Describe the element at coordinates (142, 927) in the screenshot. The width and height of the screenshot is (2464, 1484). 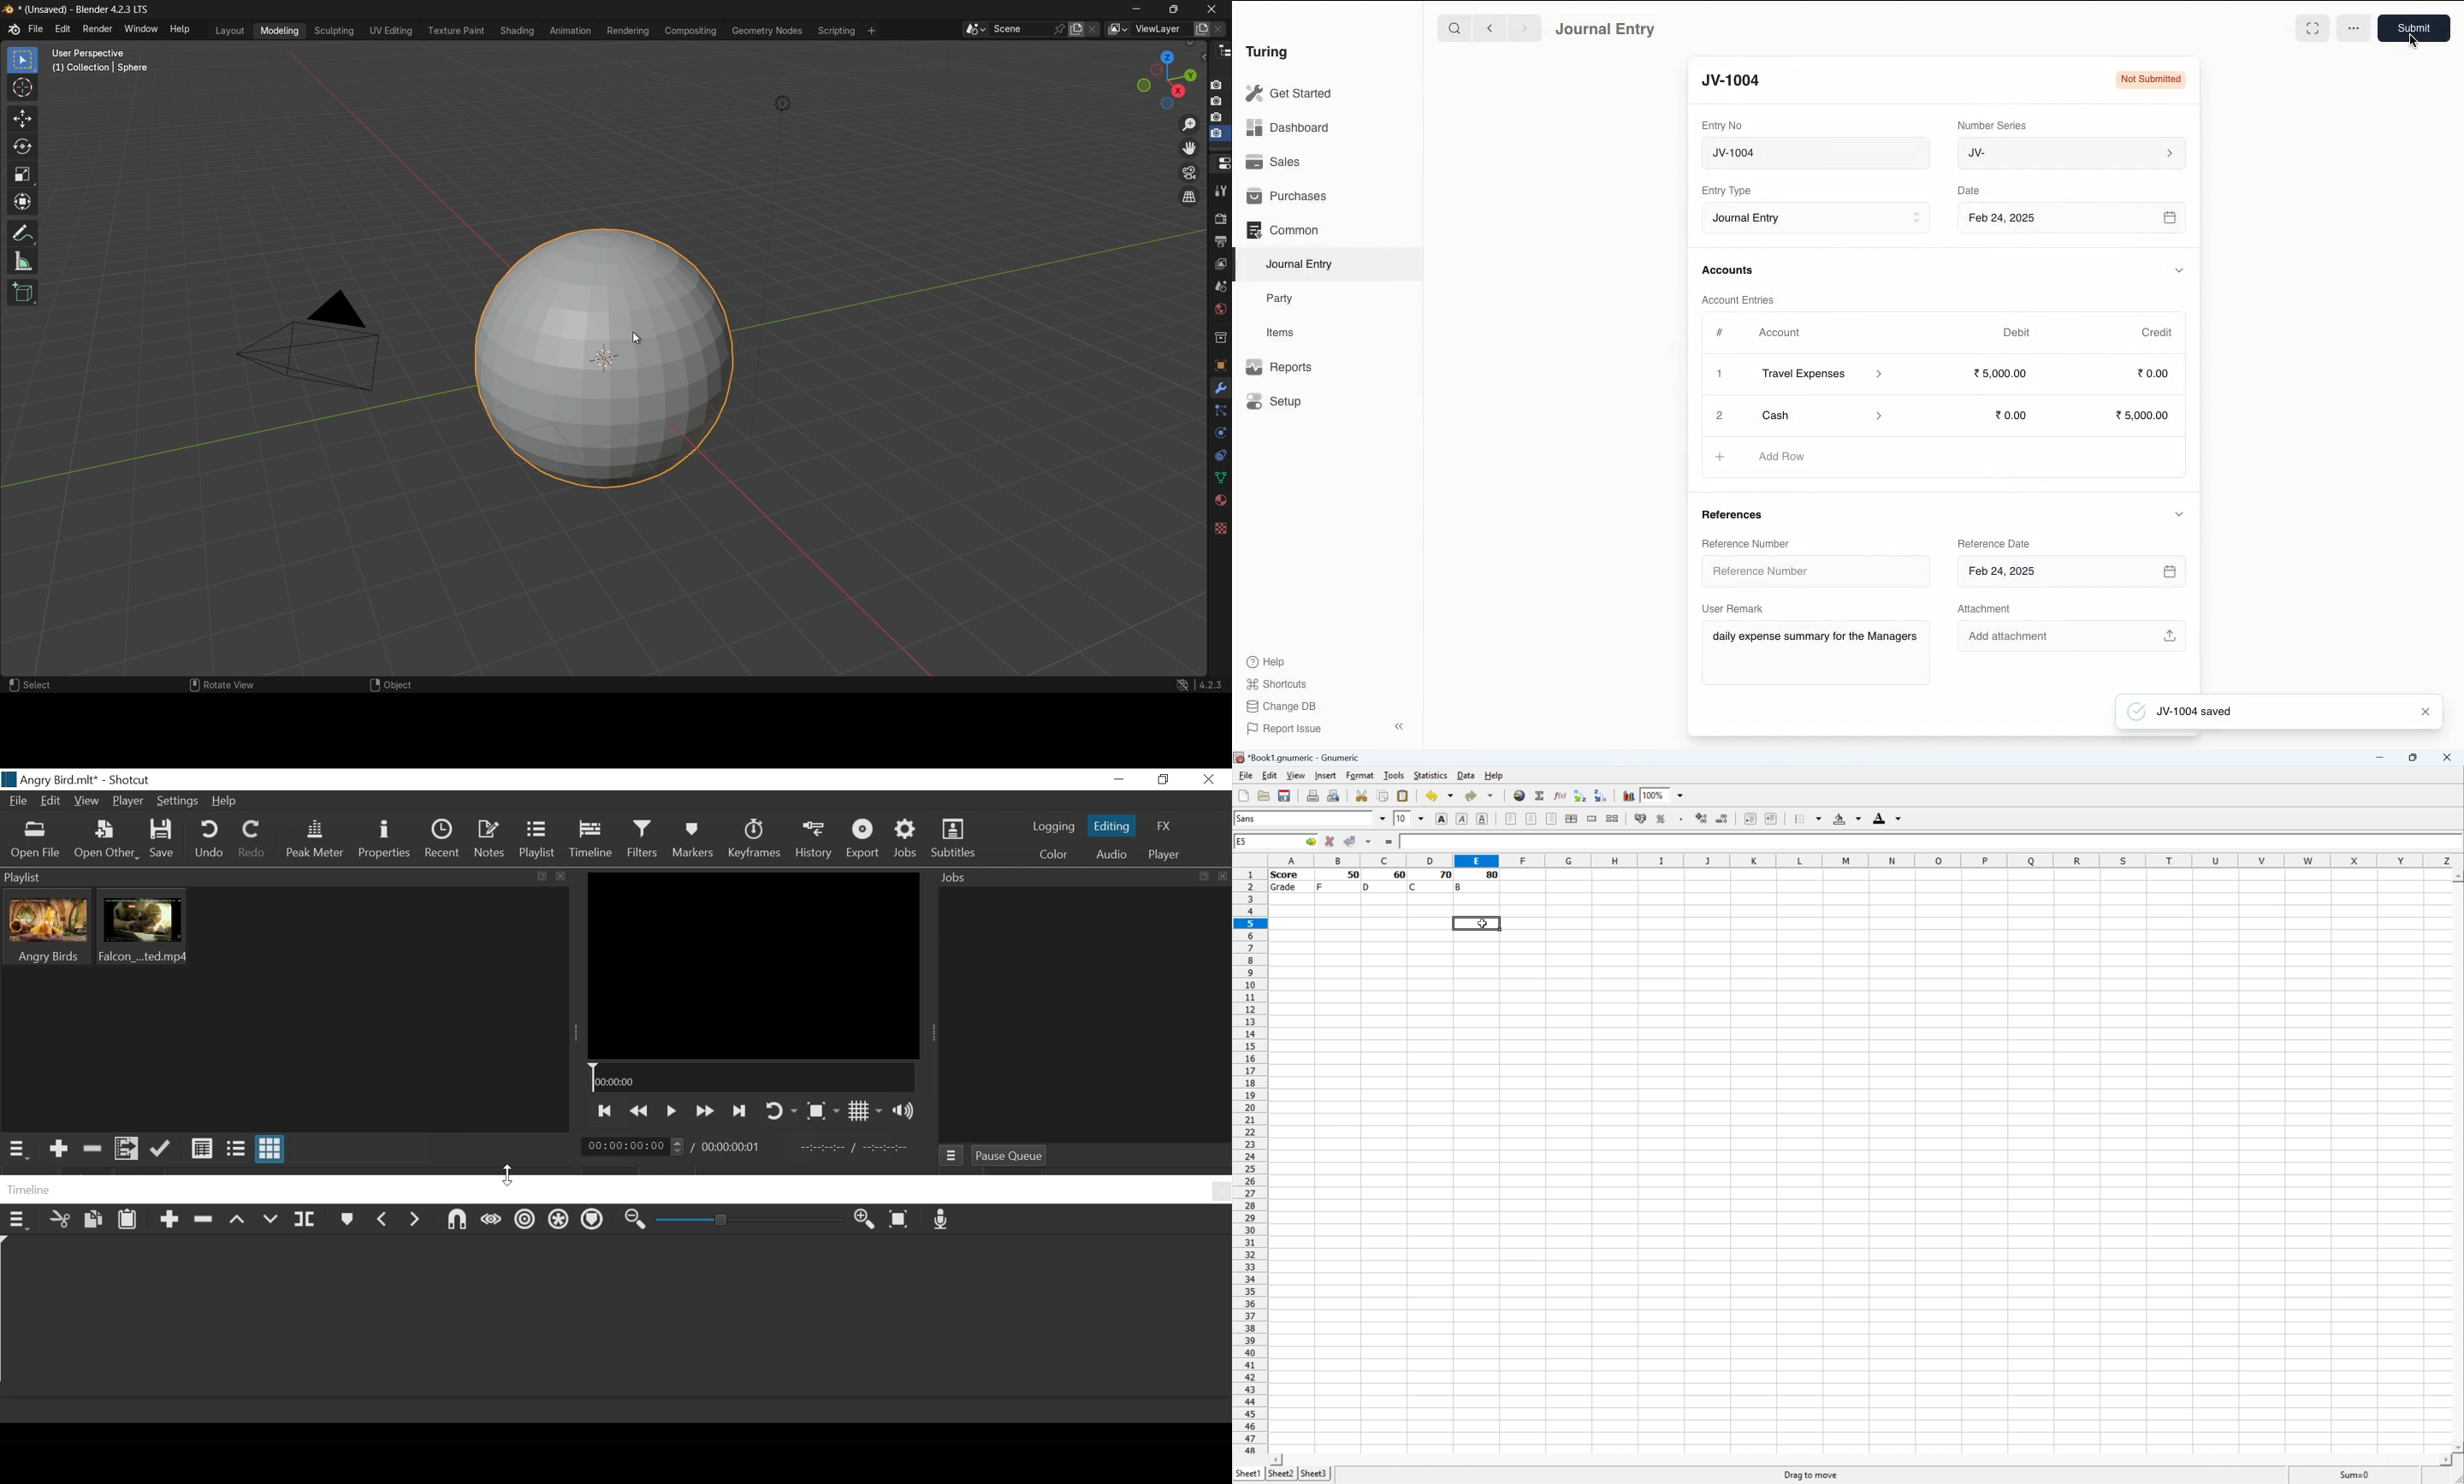
I see `Clip` at that location.